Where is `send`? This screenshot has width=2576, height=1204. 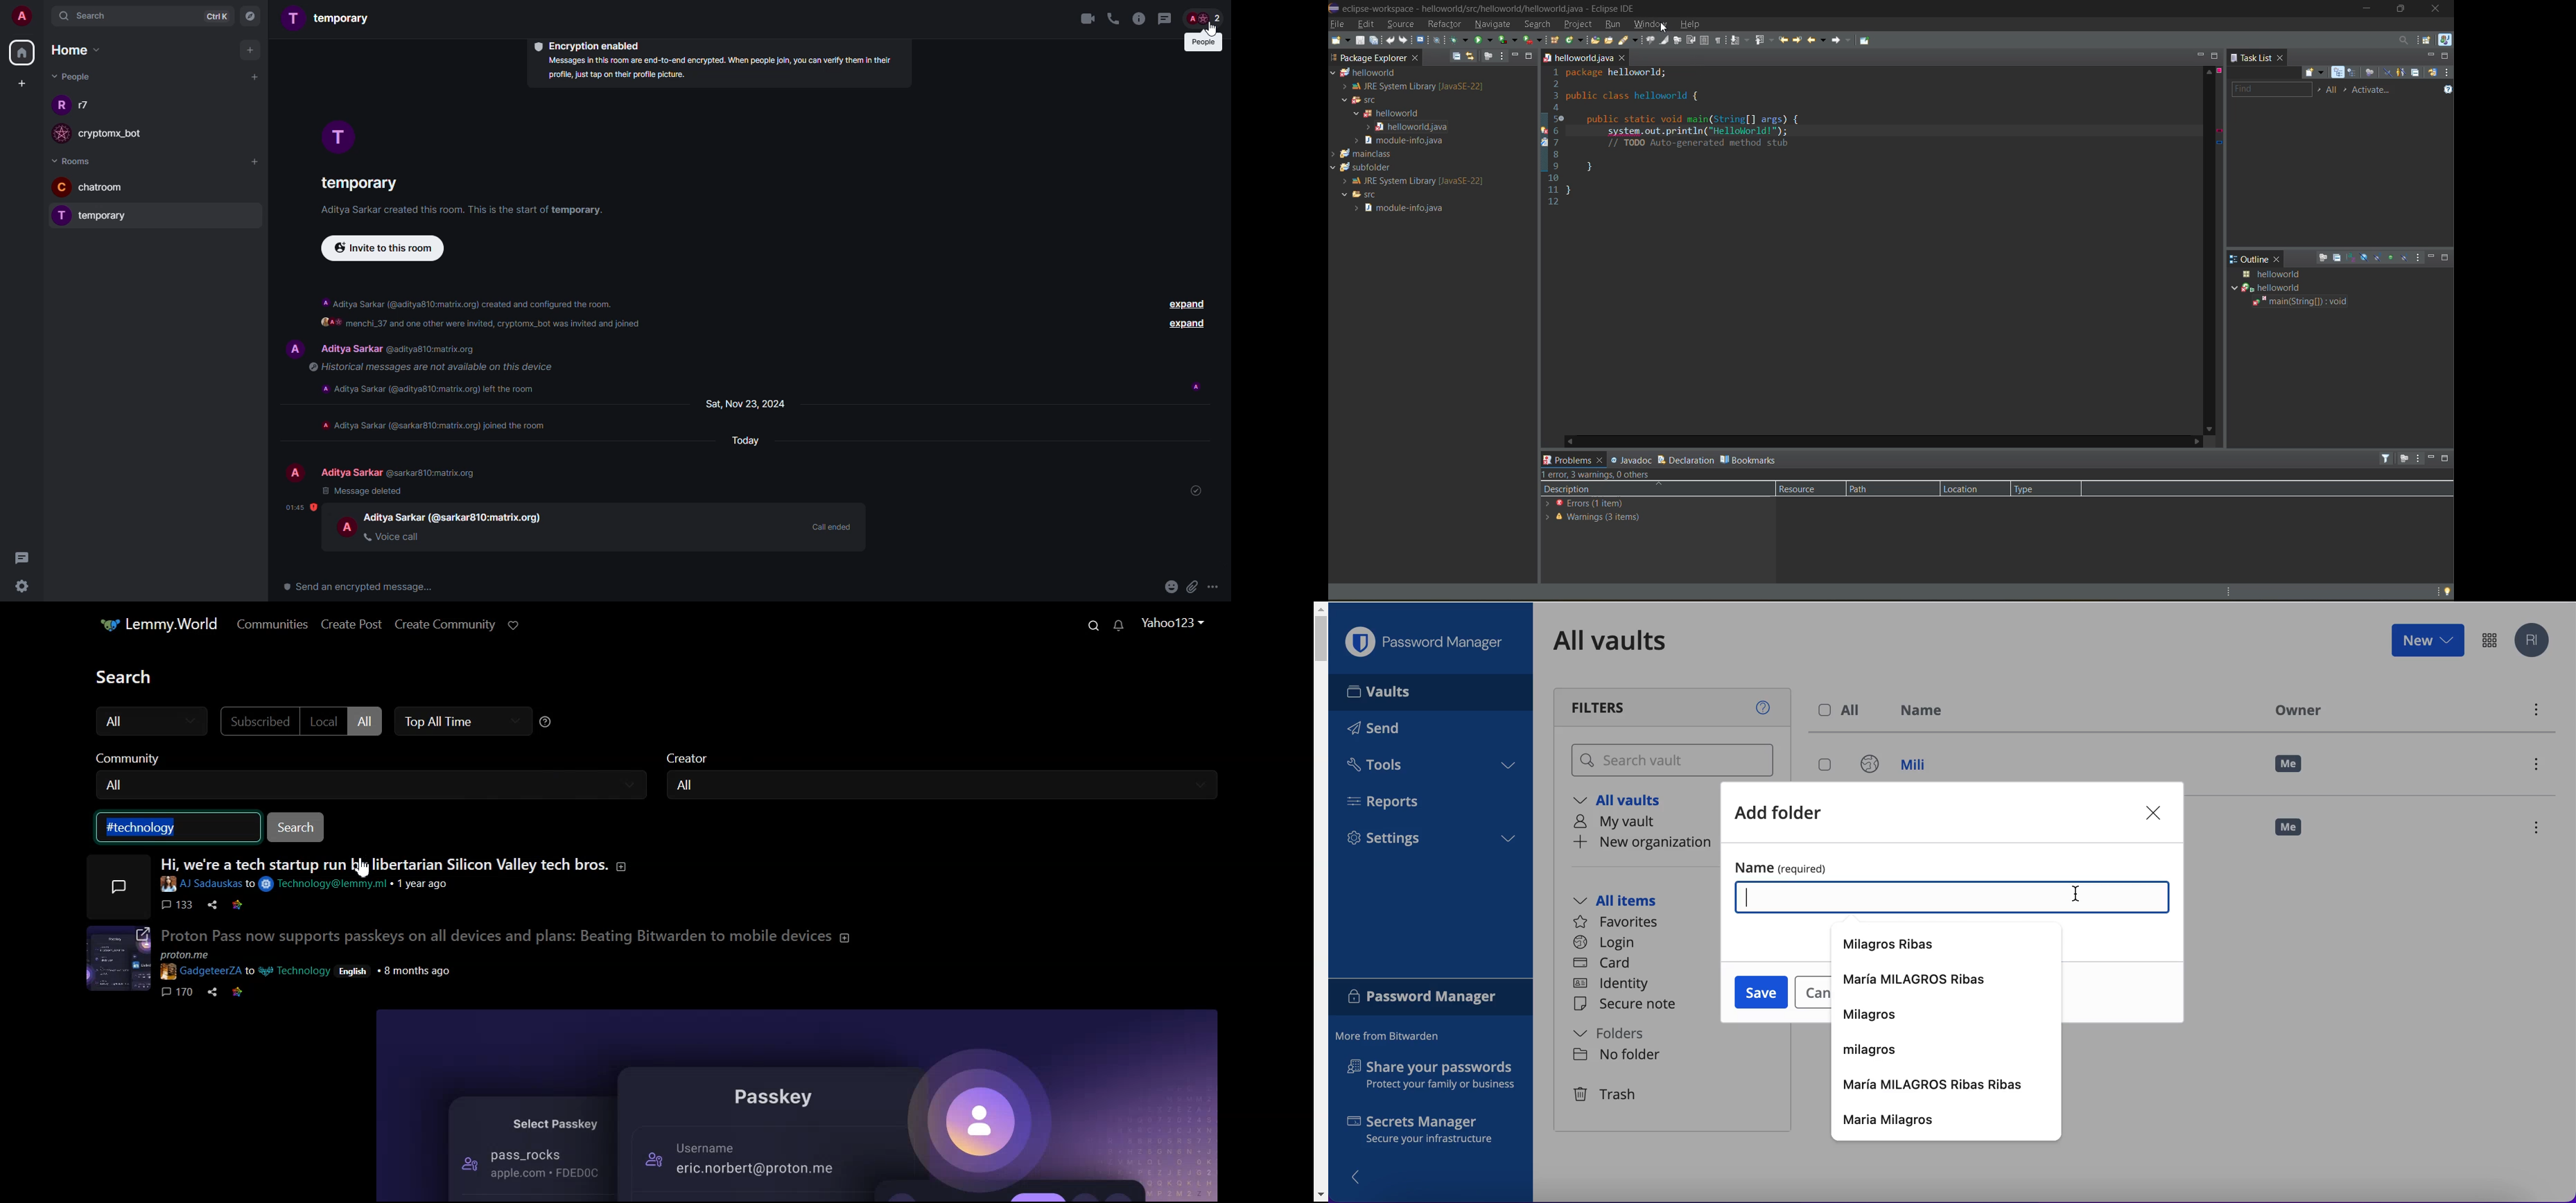 send is located at coordinates (1388, 730).